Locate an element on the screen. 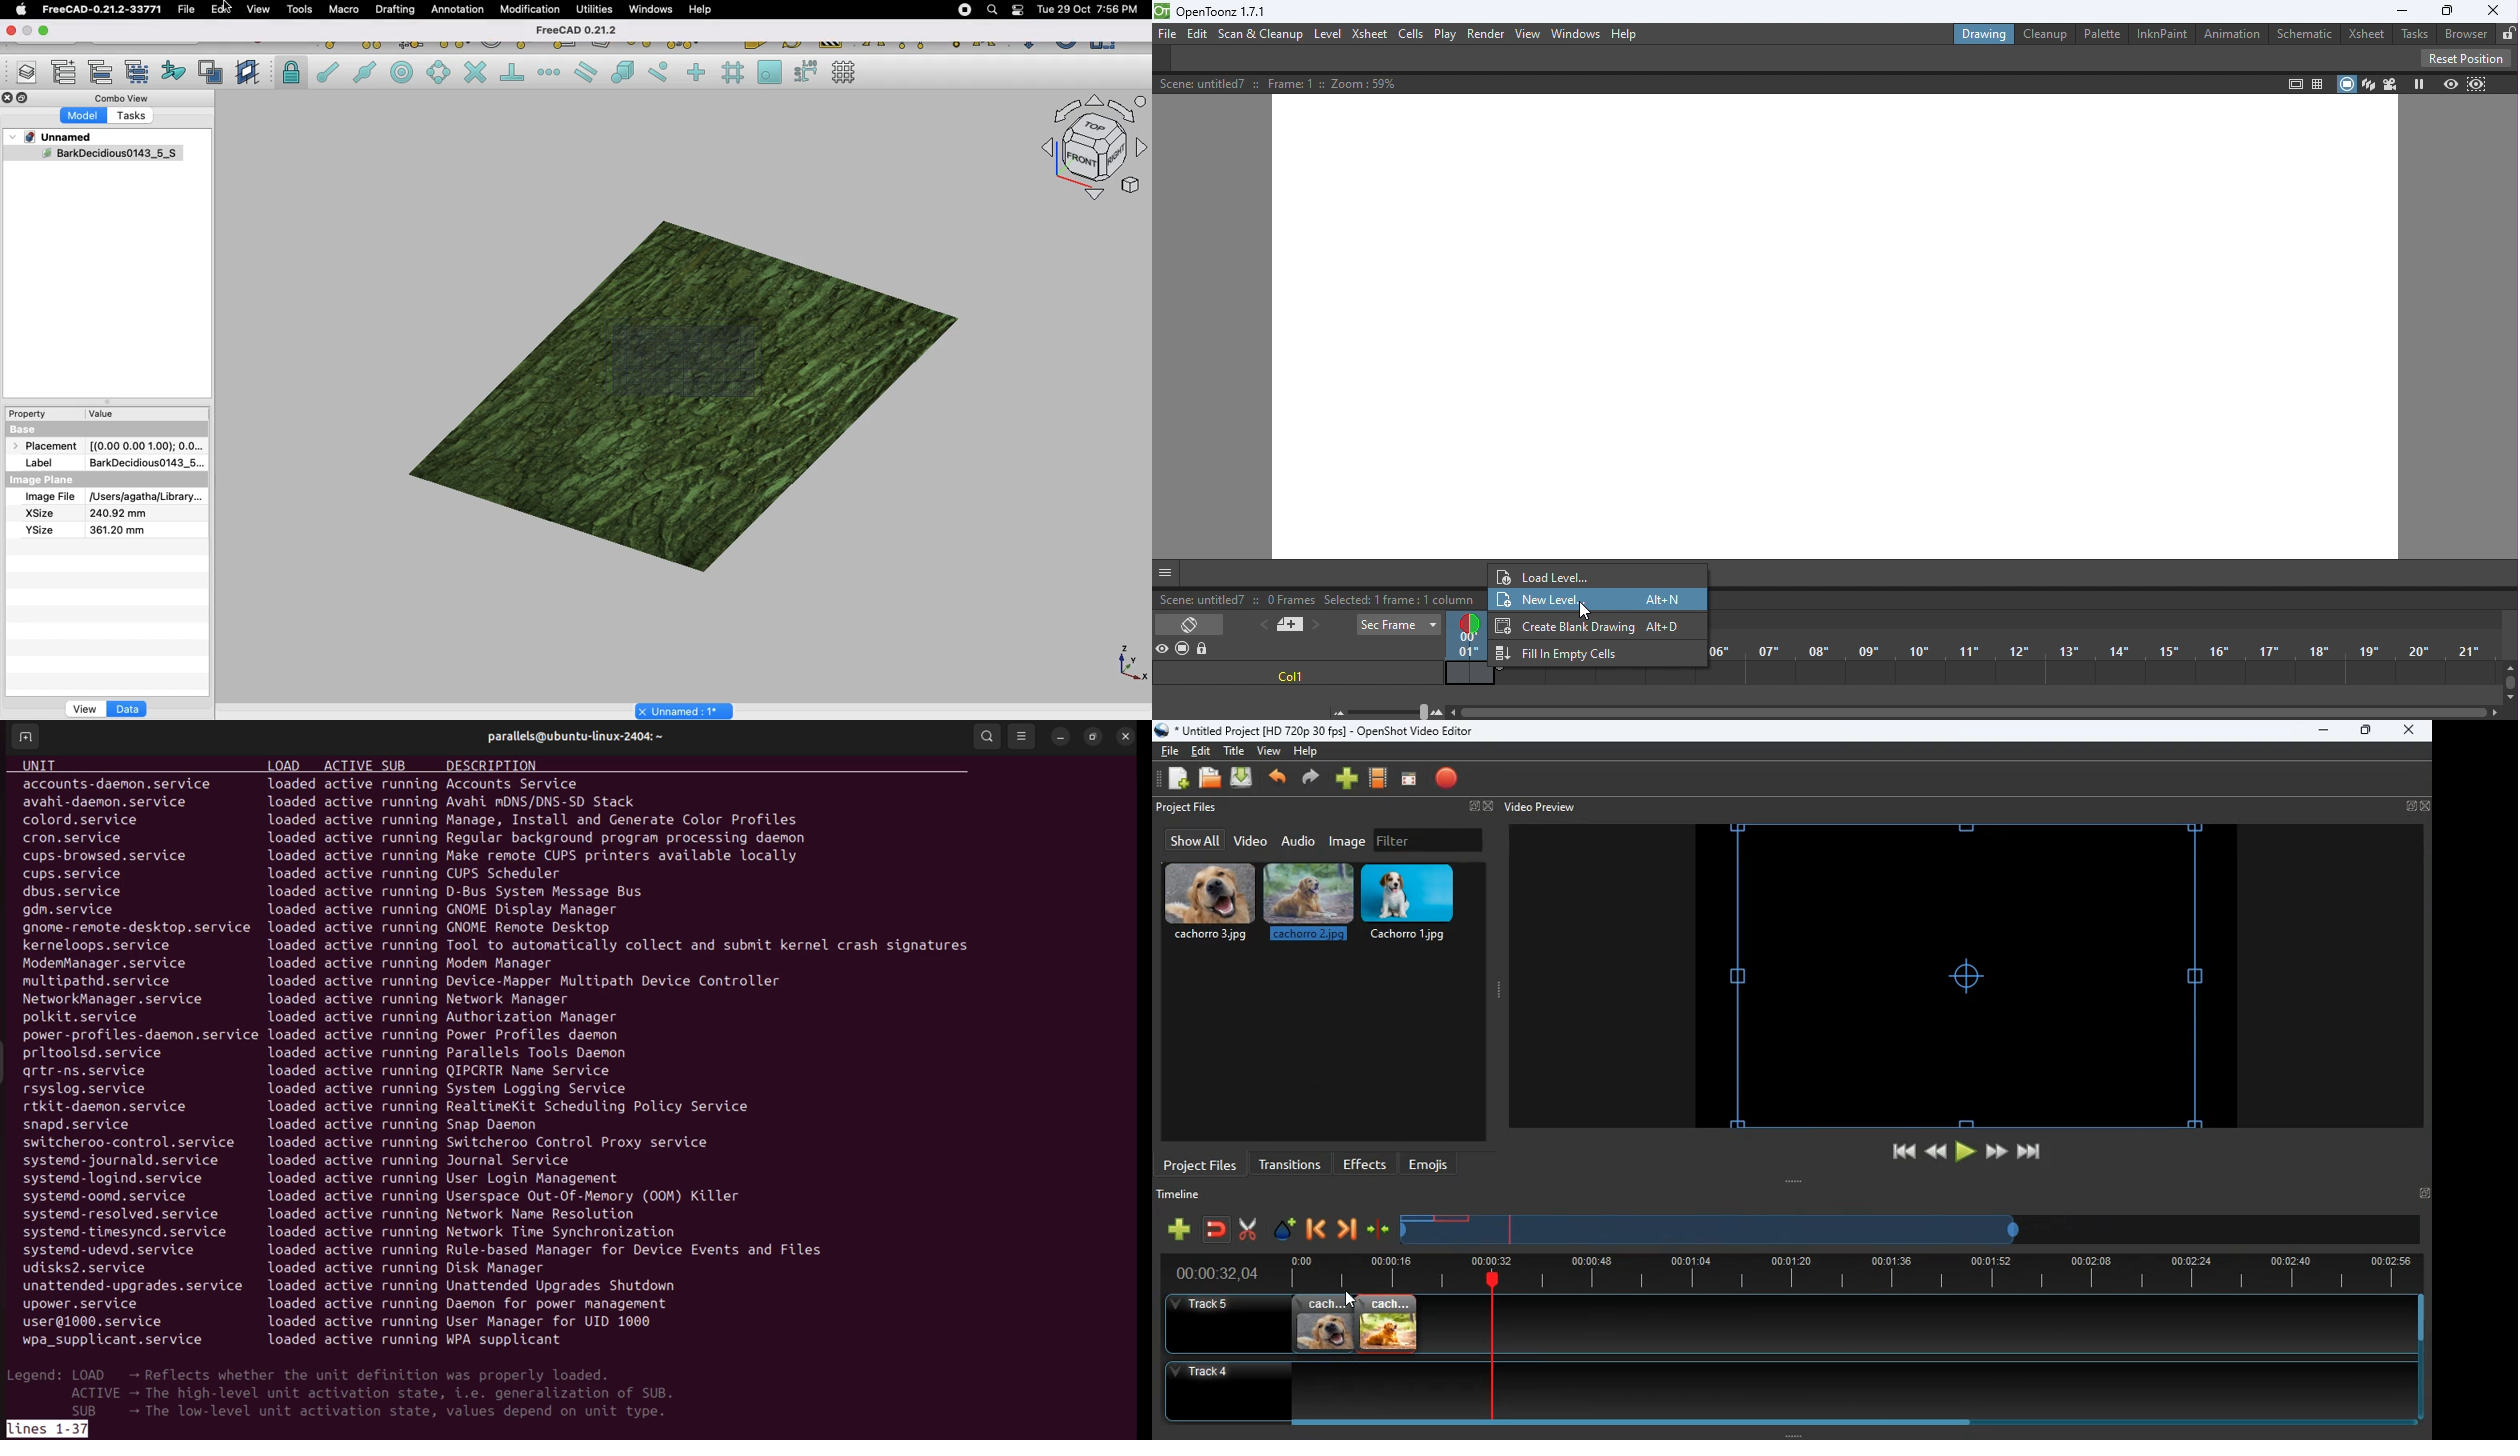  Expan is located at coordinates (109, 404).